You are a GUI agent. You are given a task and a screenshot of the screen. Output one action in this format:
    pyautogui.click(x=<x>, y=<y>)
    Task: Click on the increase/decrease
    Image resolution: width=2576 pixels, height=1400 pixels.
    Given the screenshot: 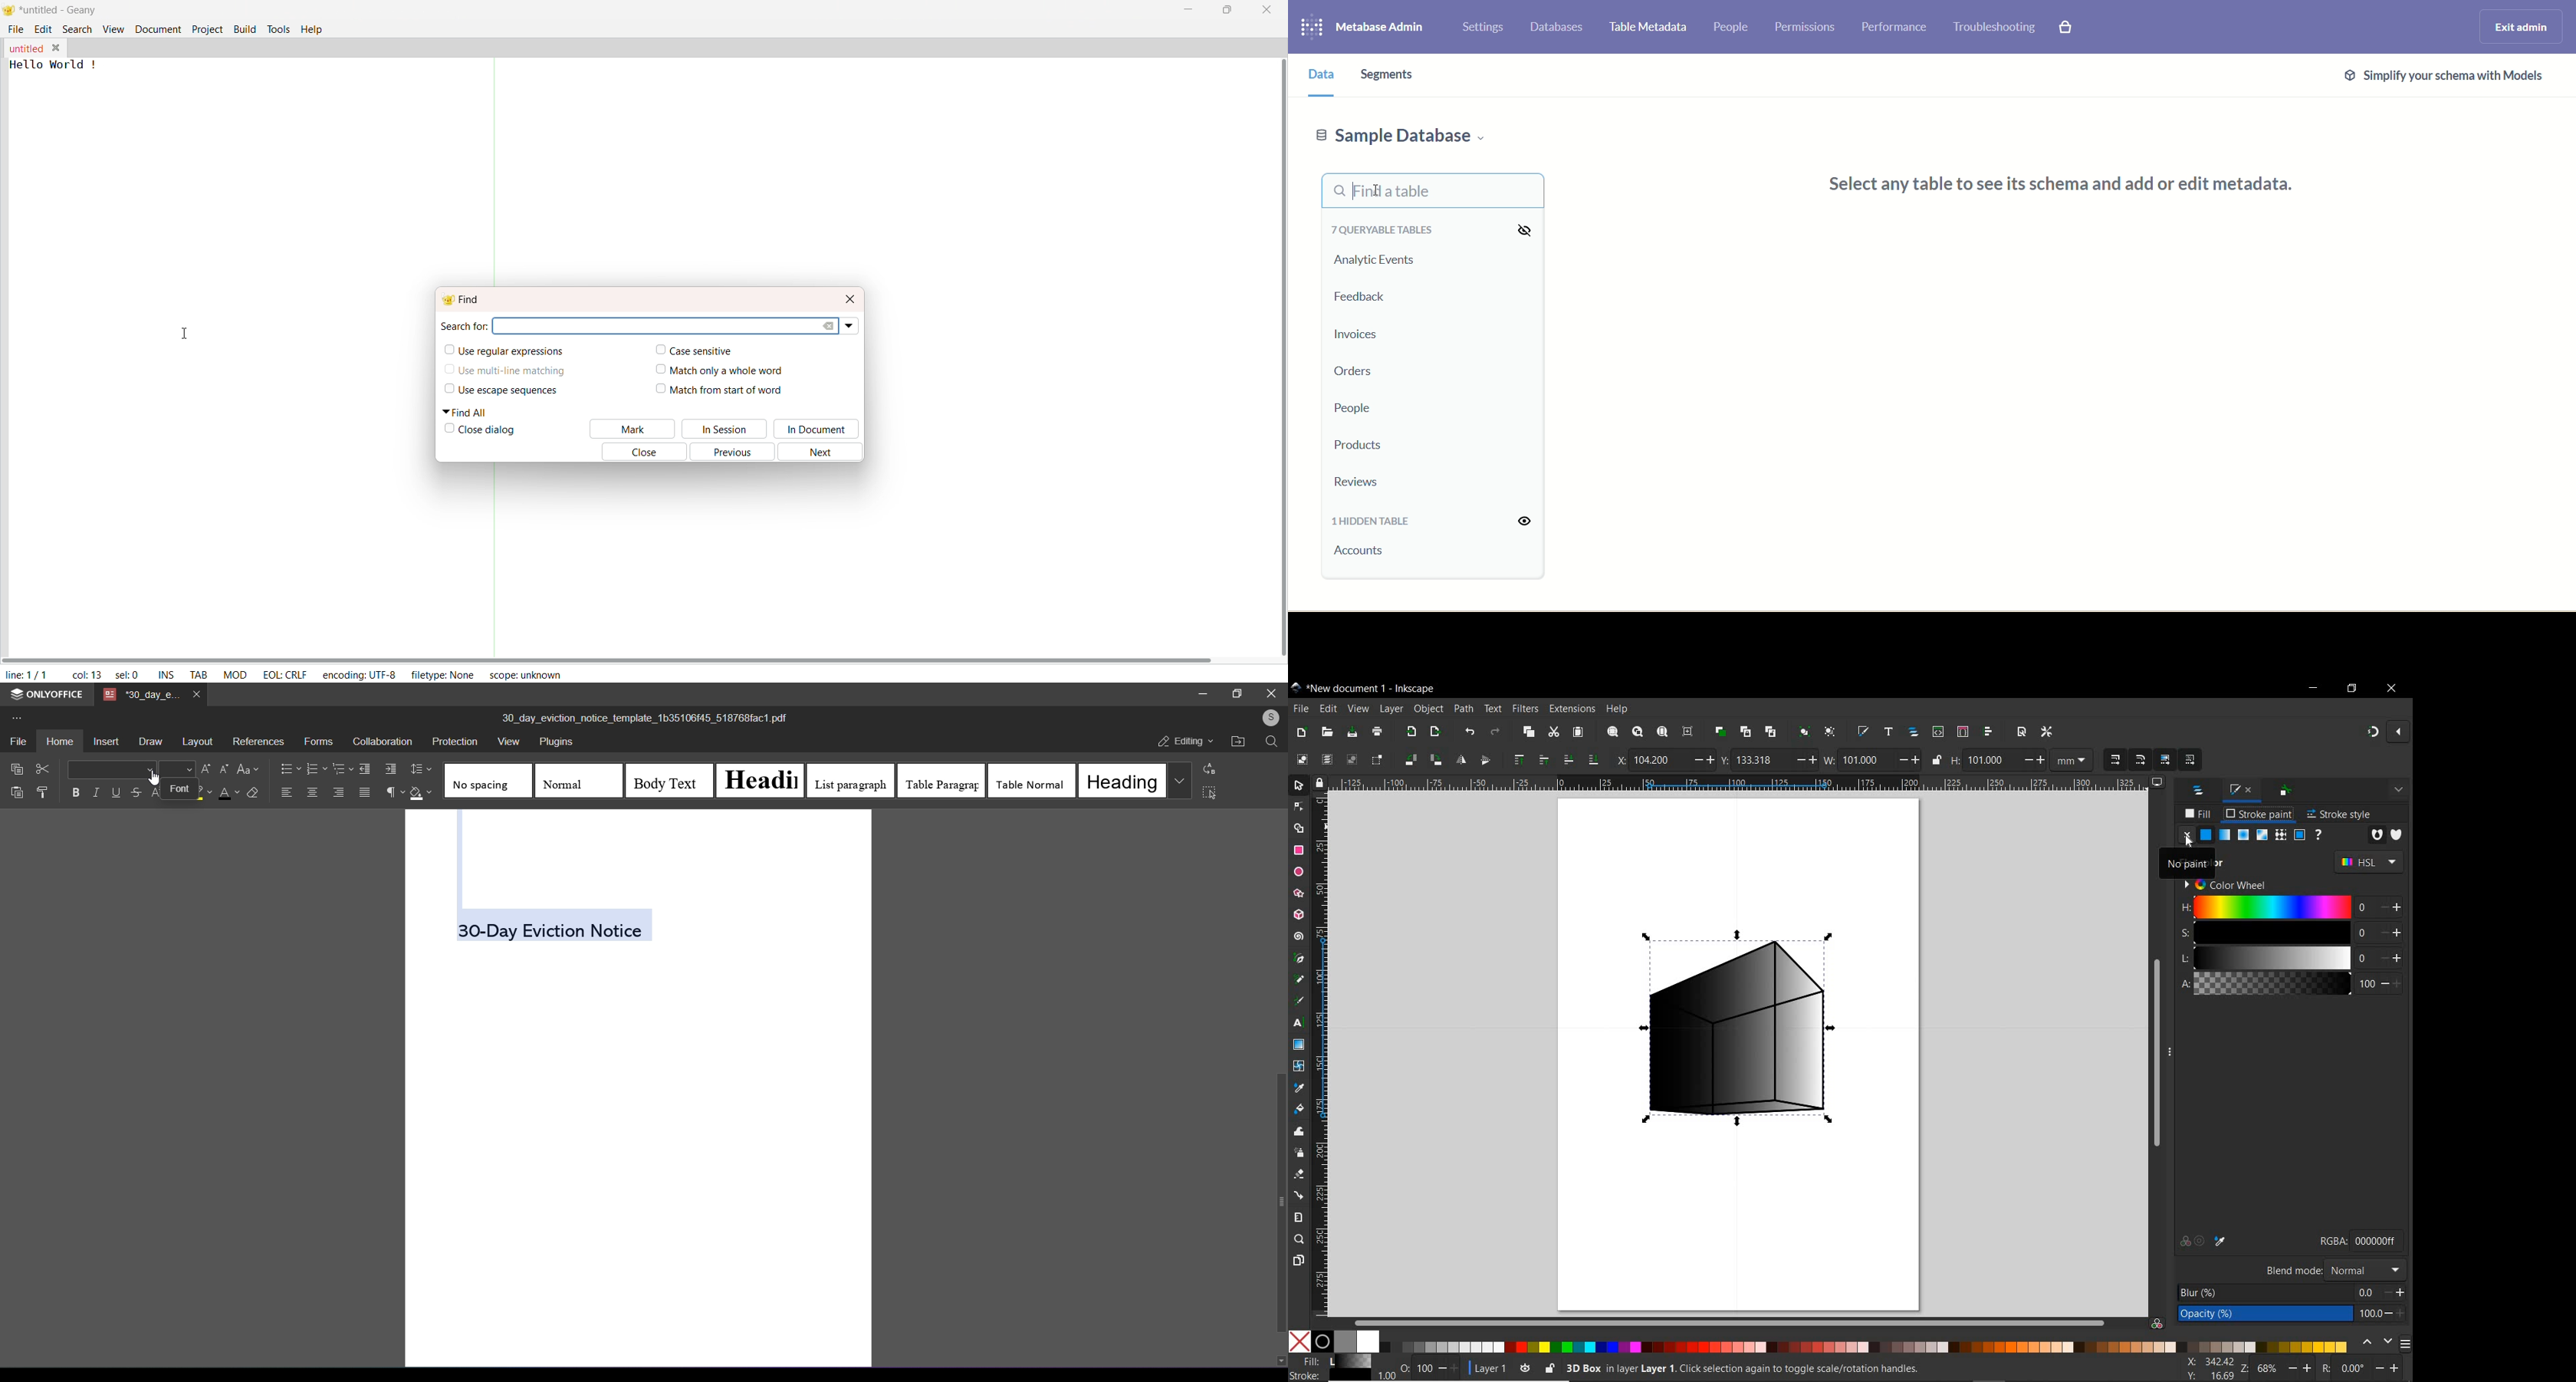 What is the action you would take?
    pyautogui.click(x=2301, y=1367)
    